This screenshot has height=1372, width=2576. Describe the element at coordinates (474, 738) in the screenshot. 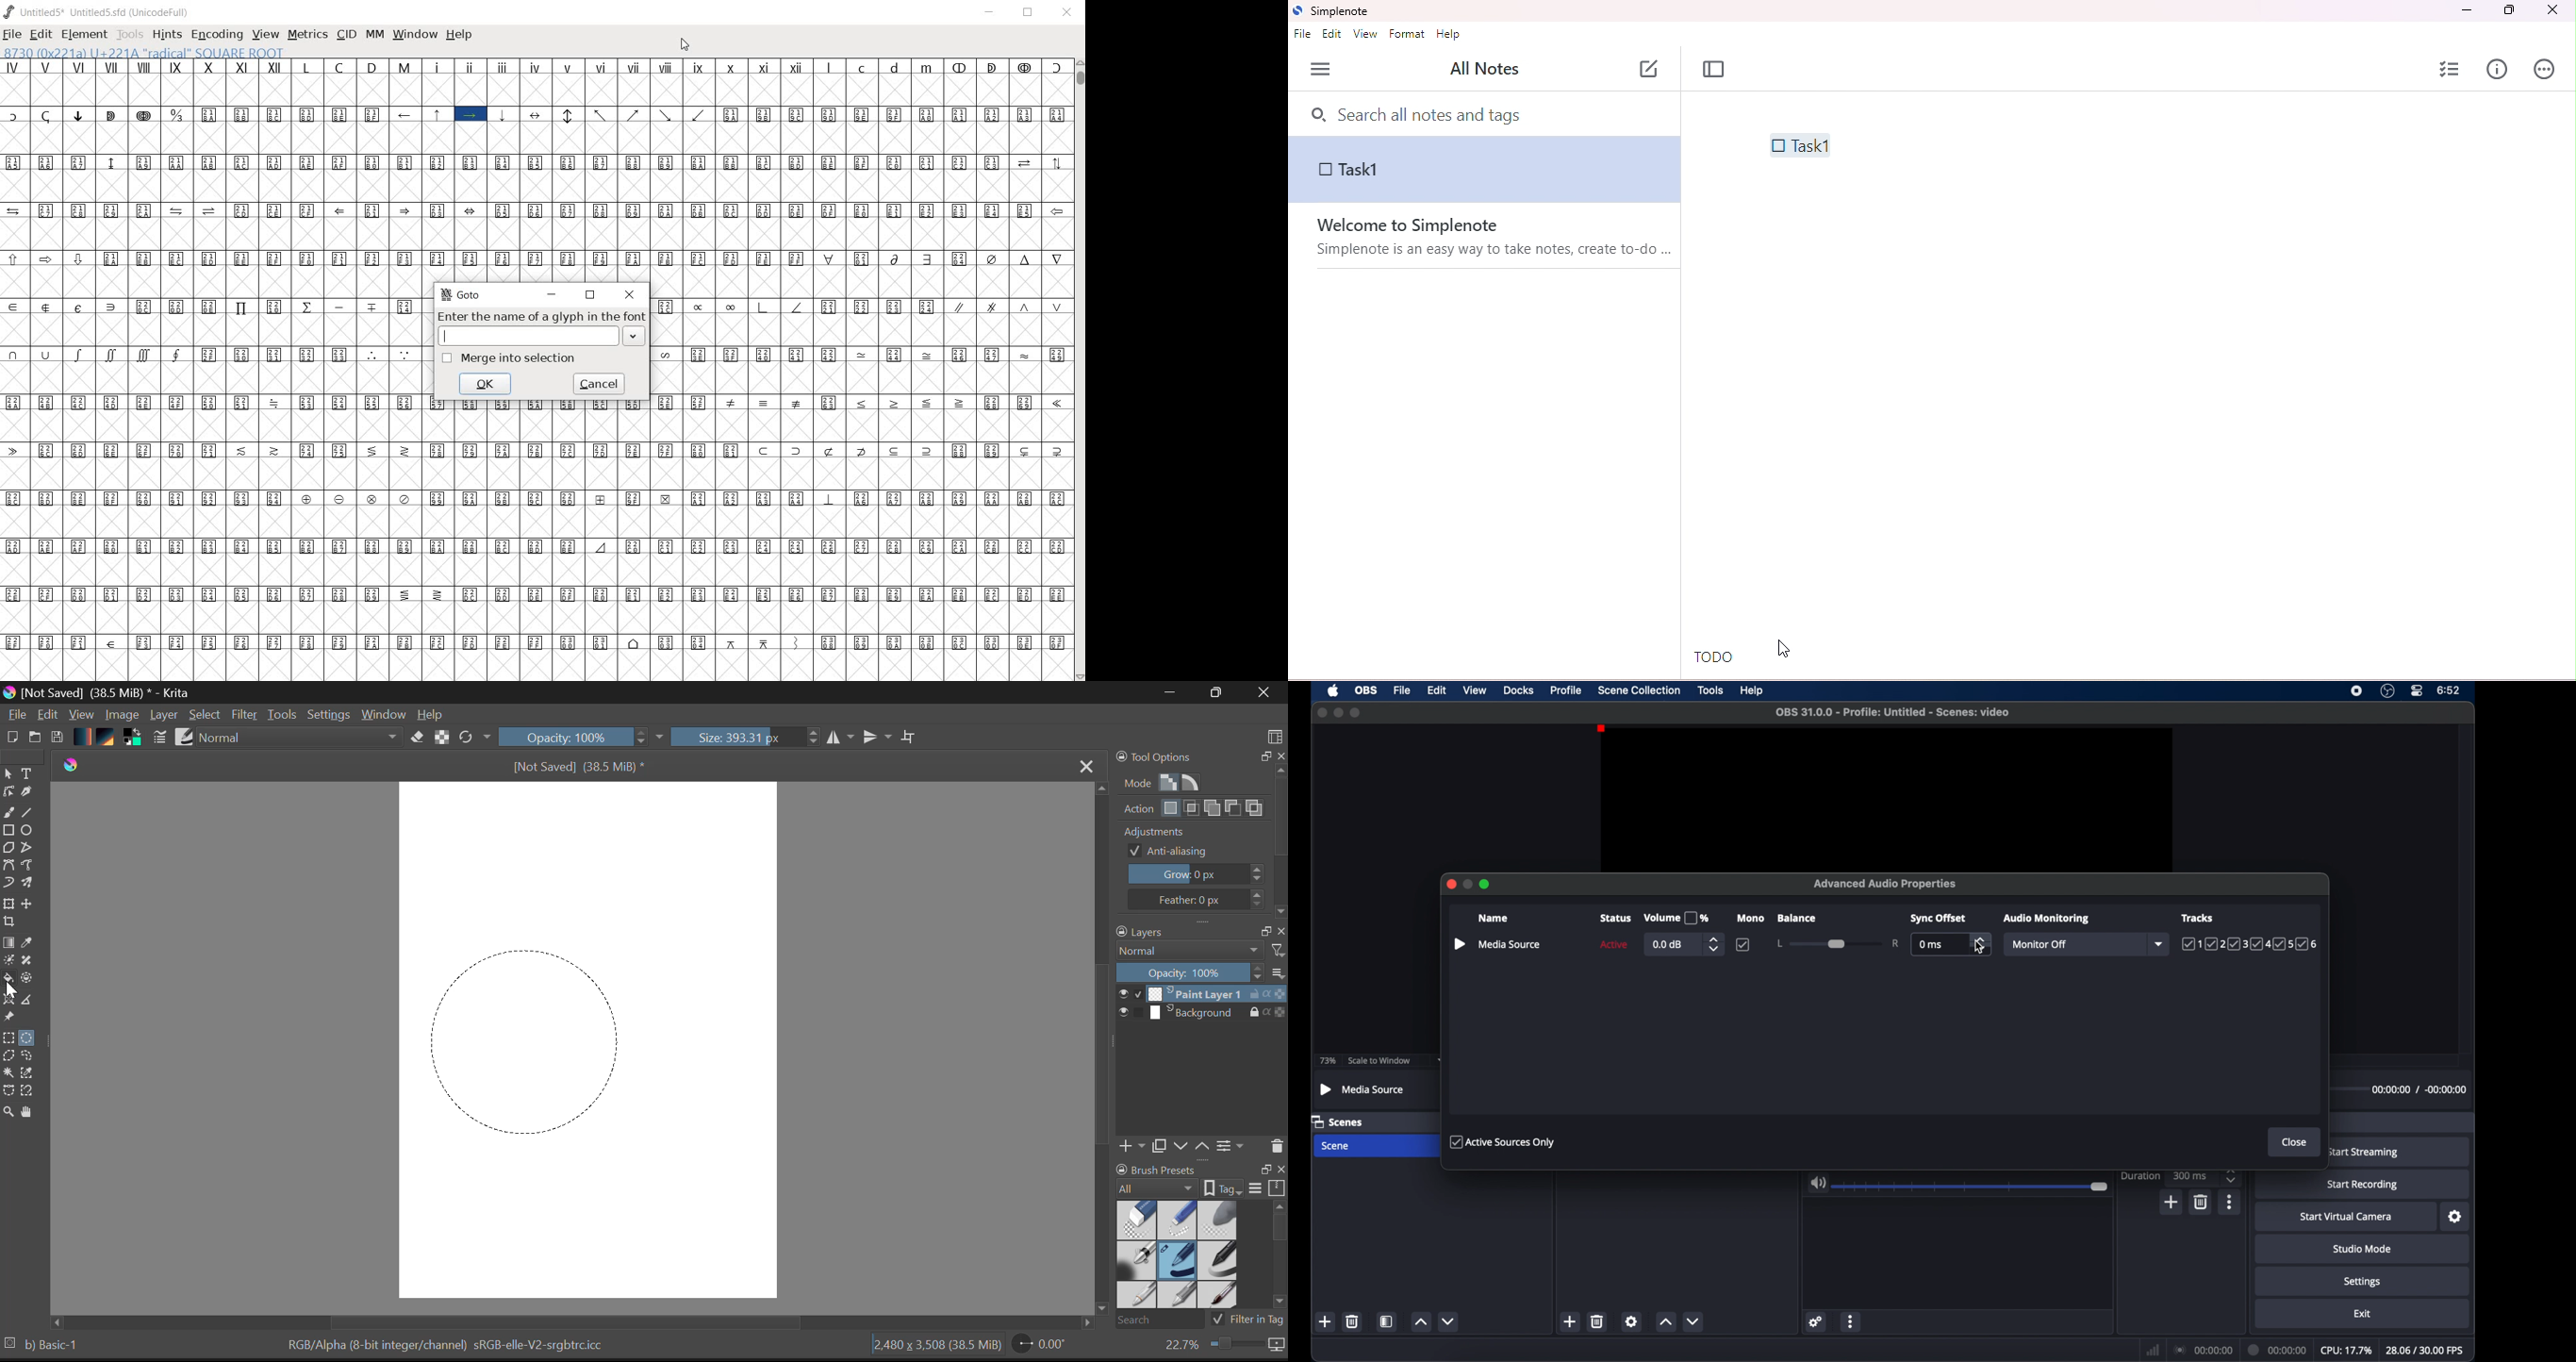

I see `Refresh` at that location.